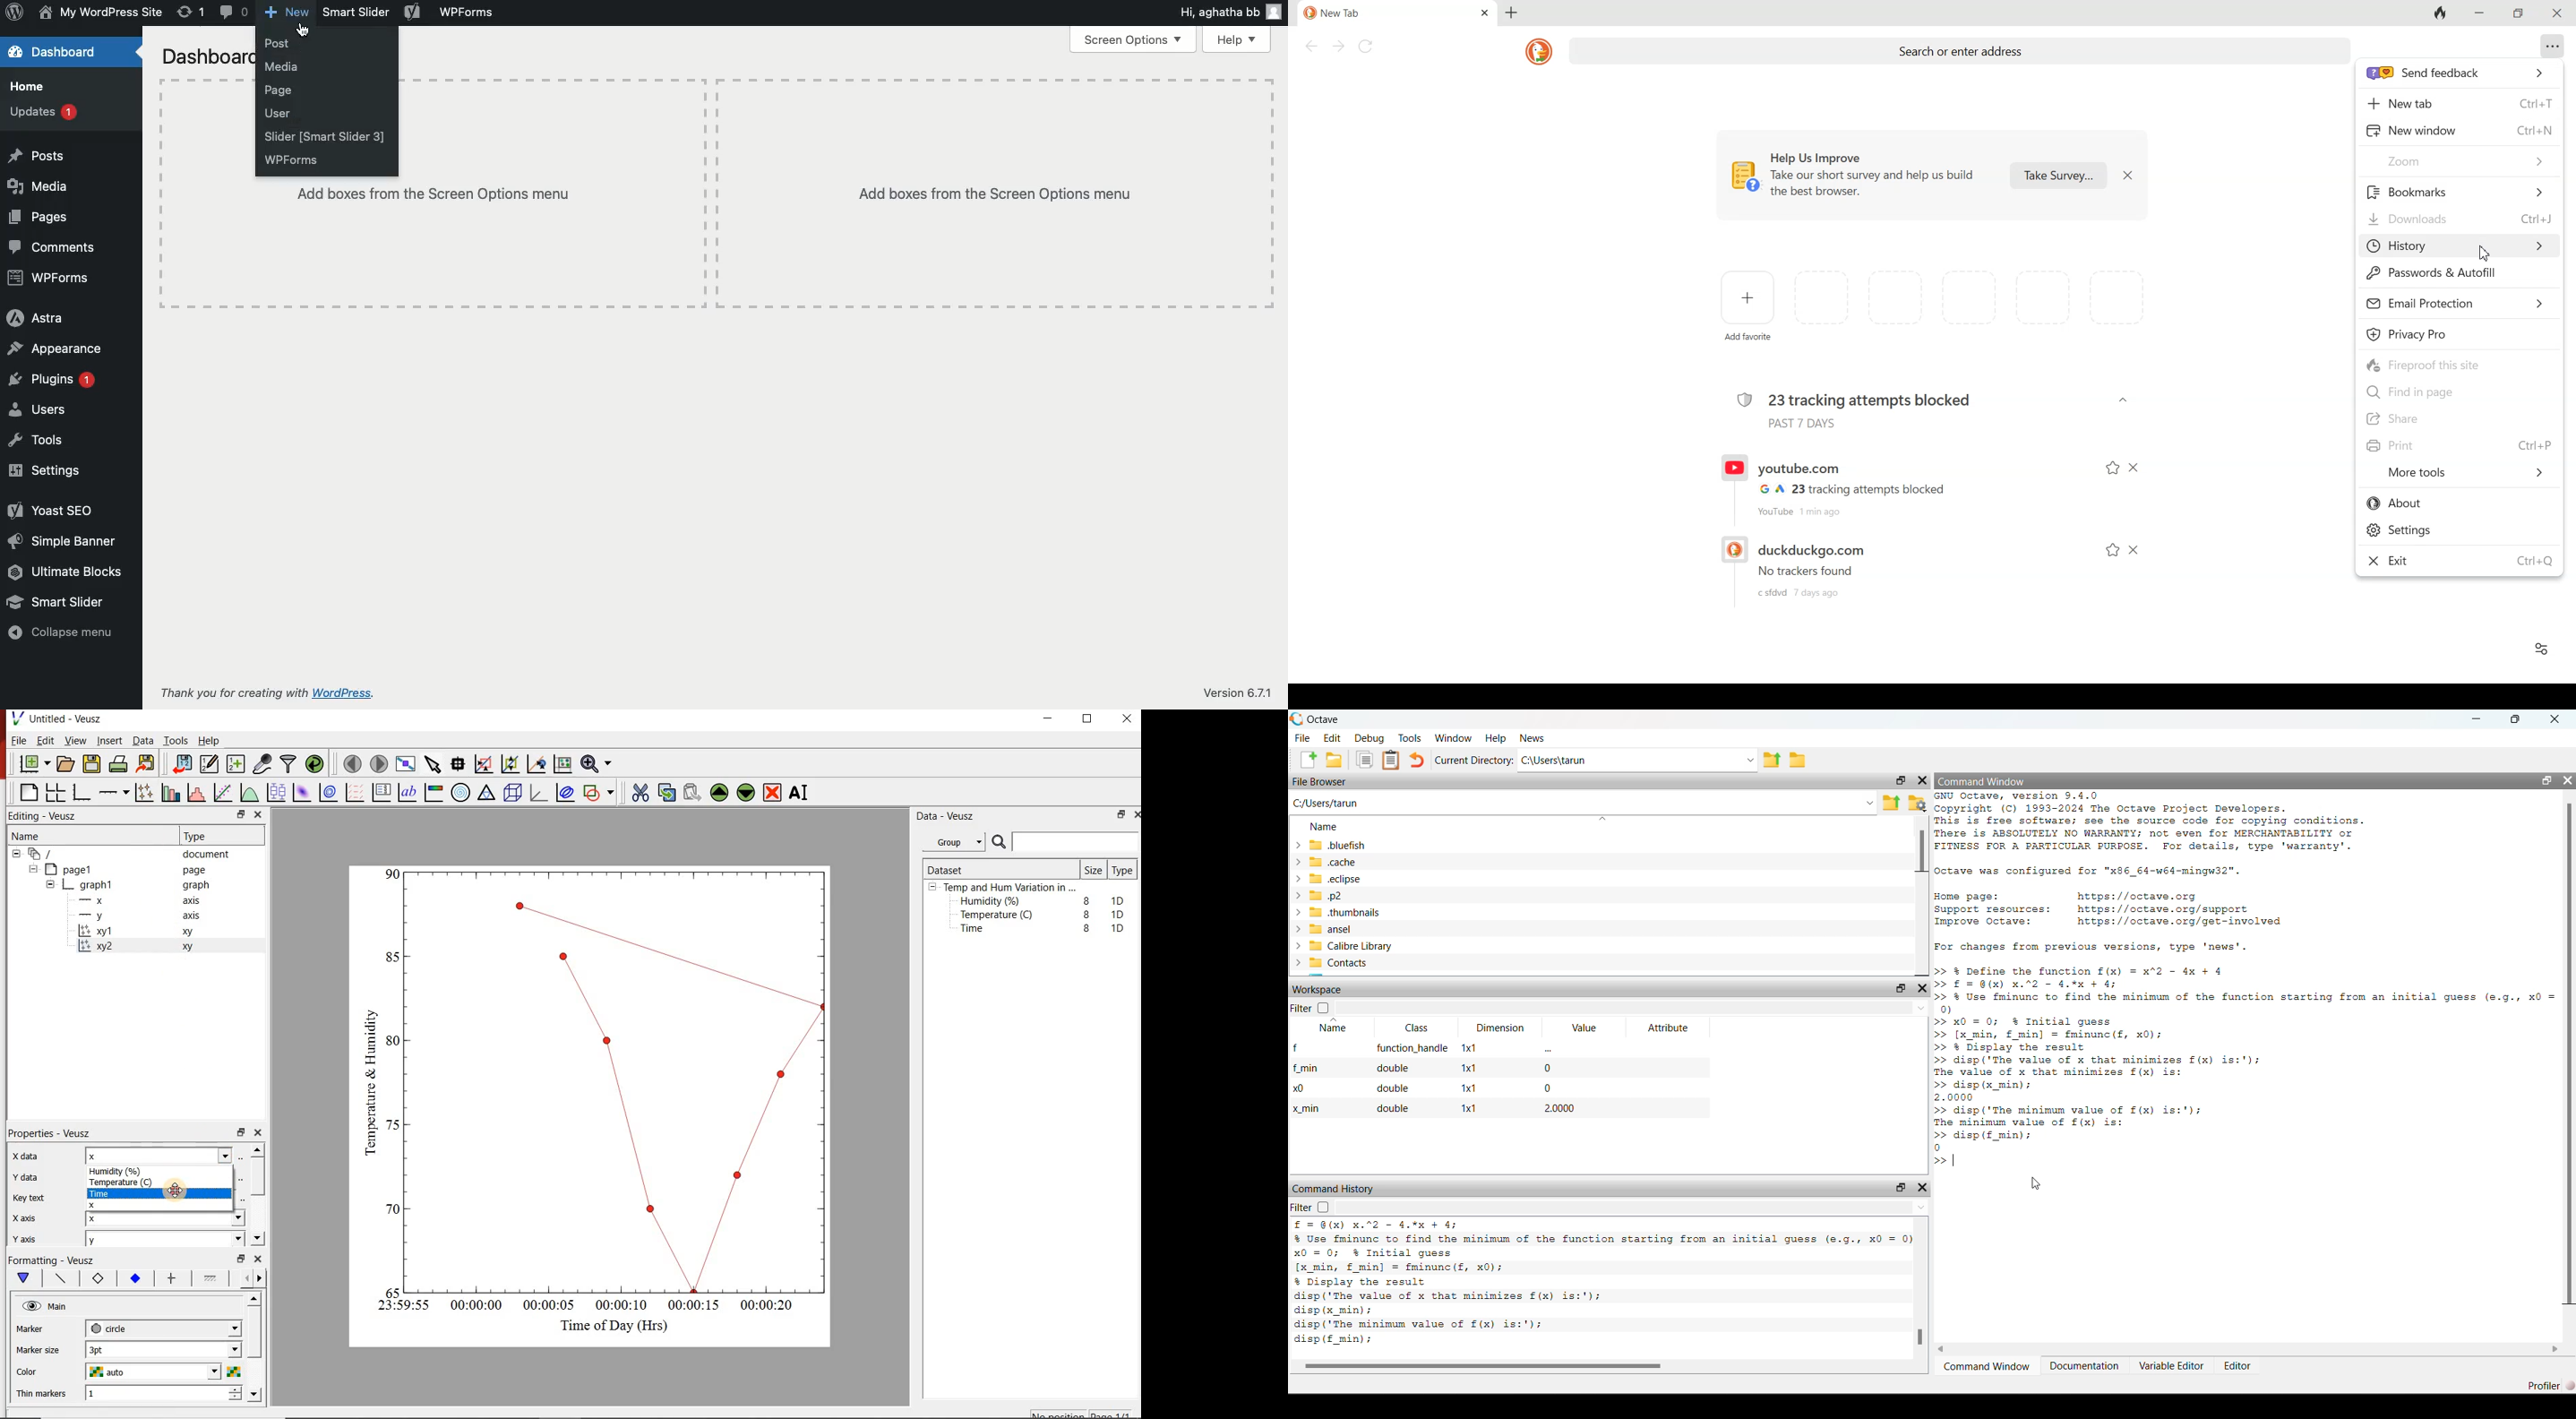 Image resolution: width=2576 pixels, height=1428 pixels. Describe the element at coordinates (1924, 779) in the screenshot. I see `Close` at that location.